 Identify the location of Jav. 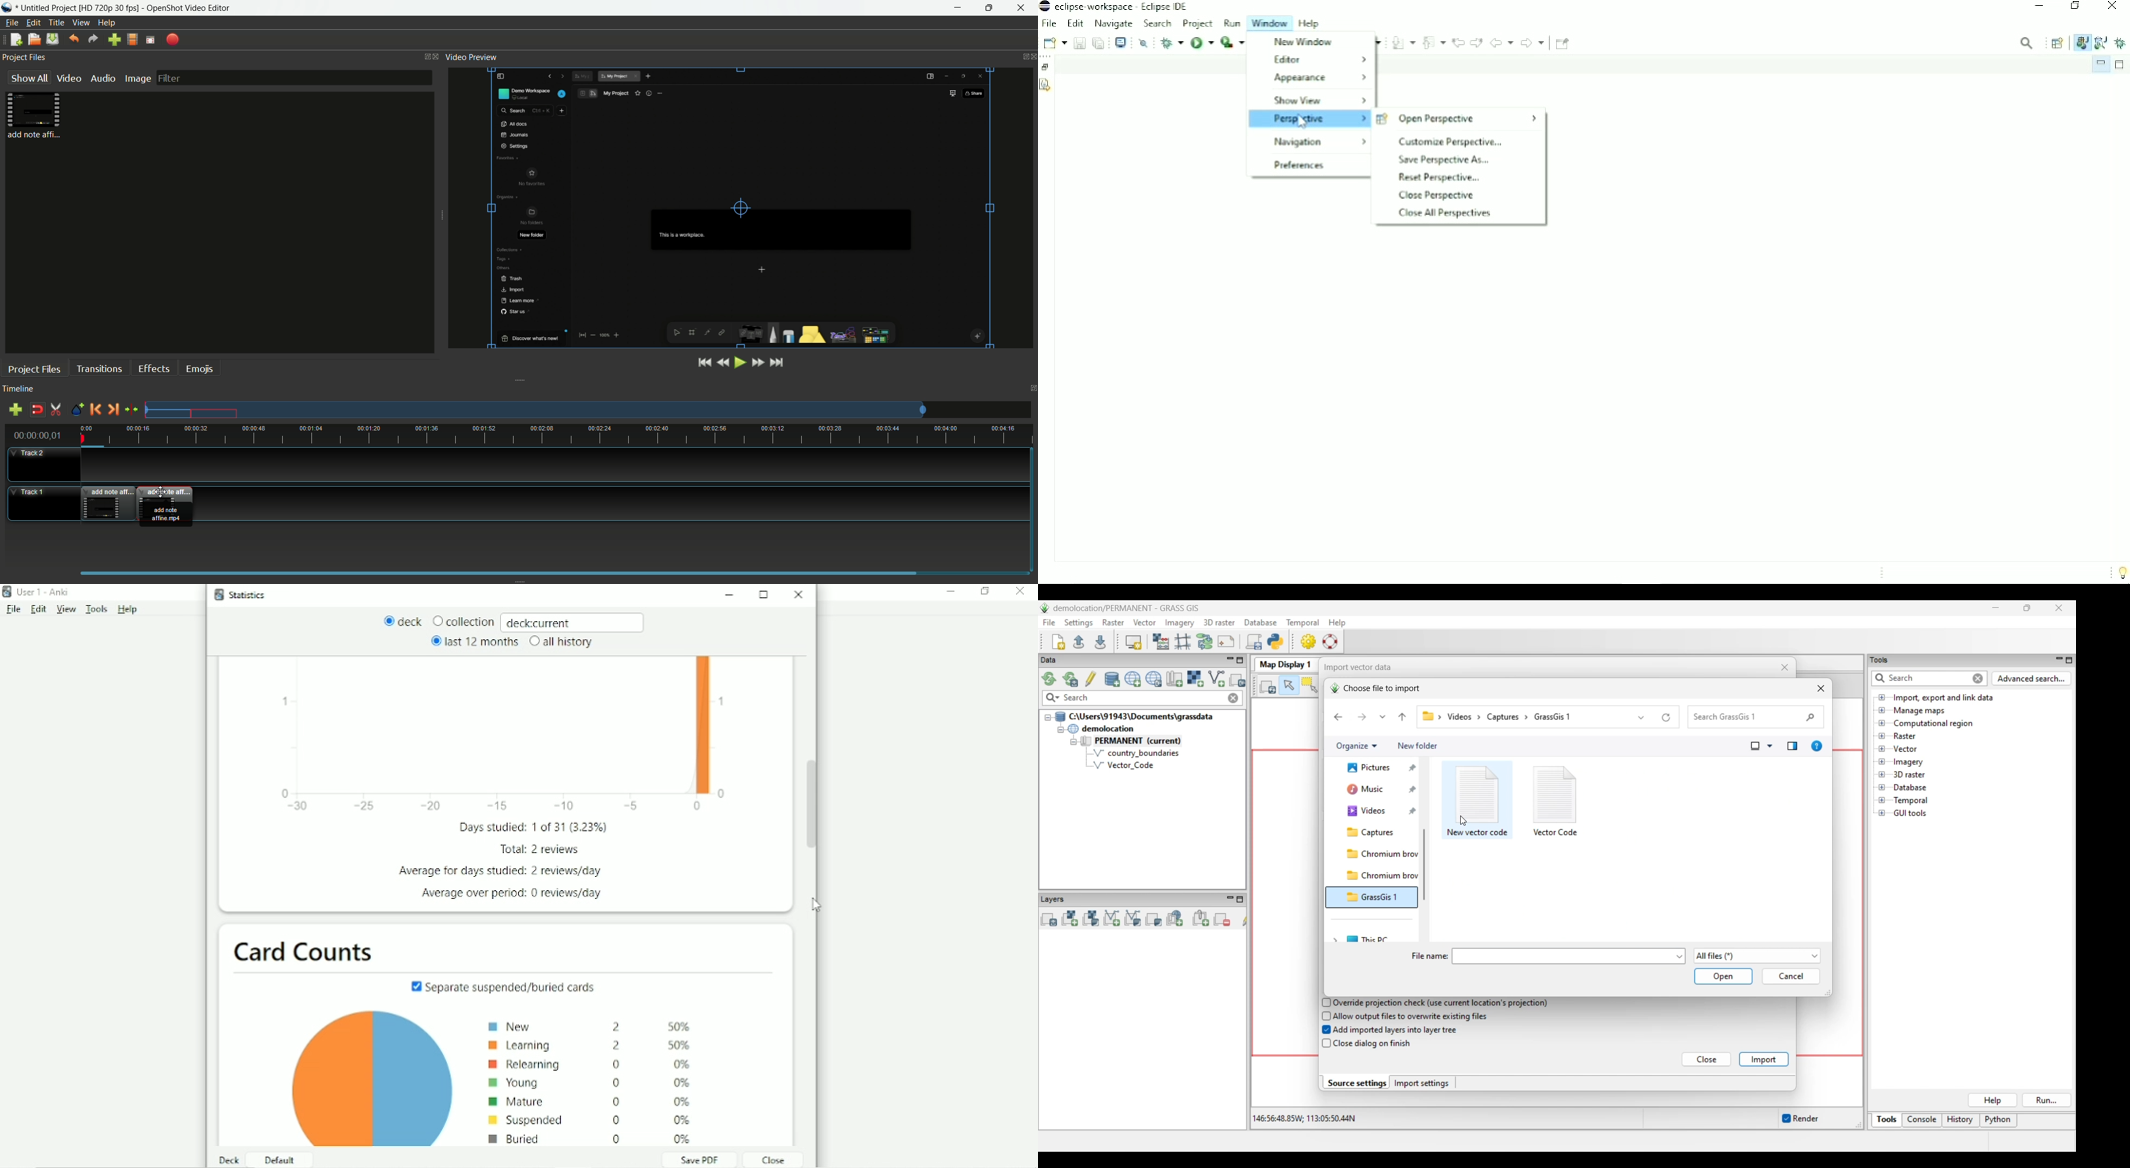
(2081, 44).